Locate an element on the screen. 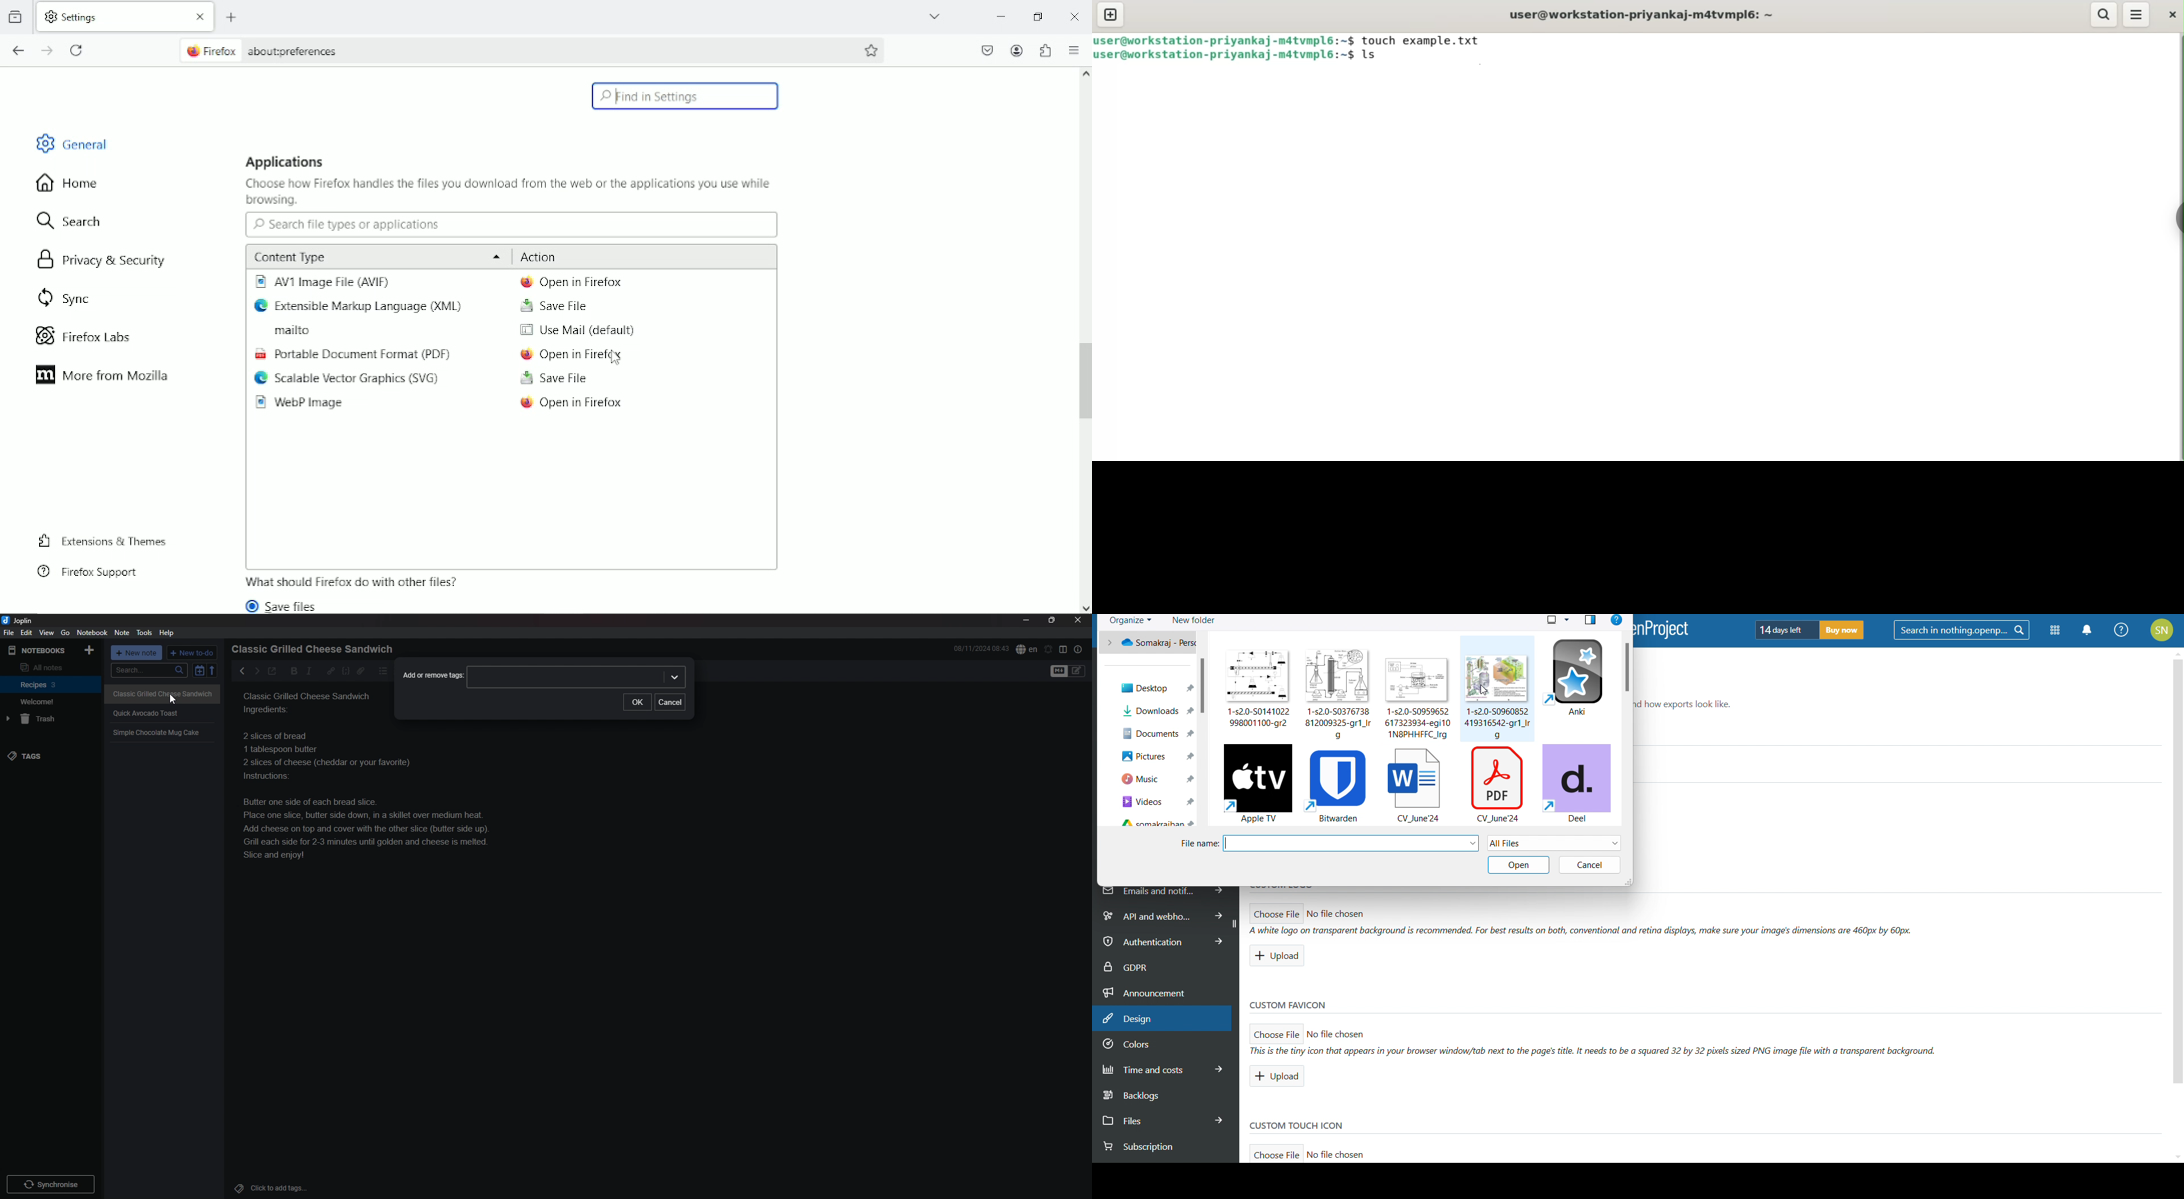 This screenshot has width=2184, height=1204. vertical scroll bar is located at coordinates (2177, 882).